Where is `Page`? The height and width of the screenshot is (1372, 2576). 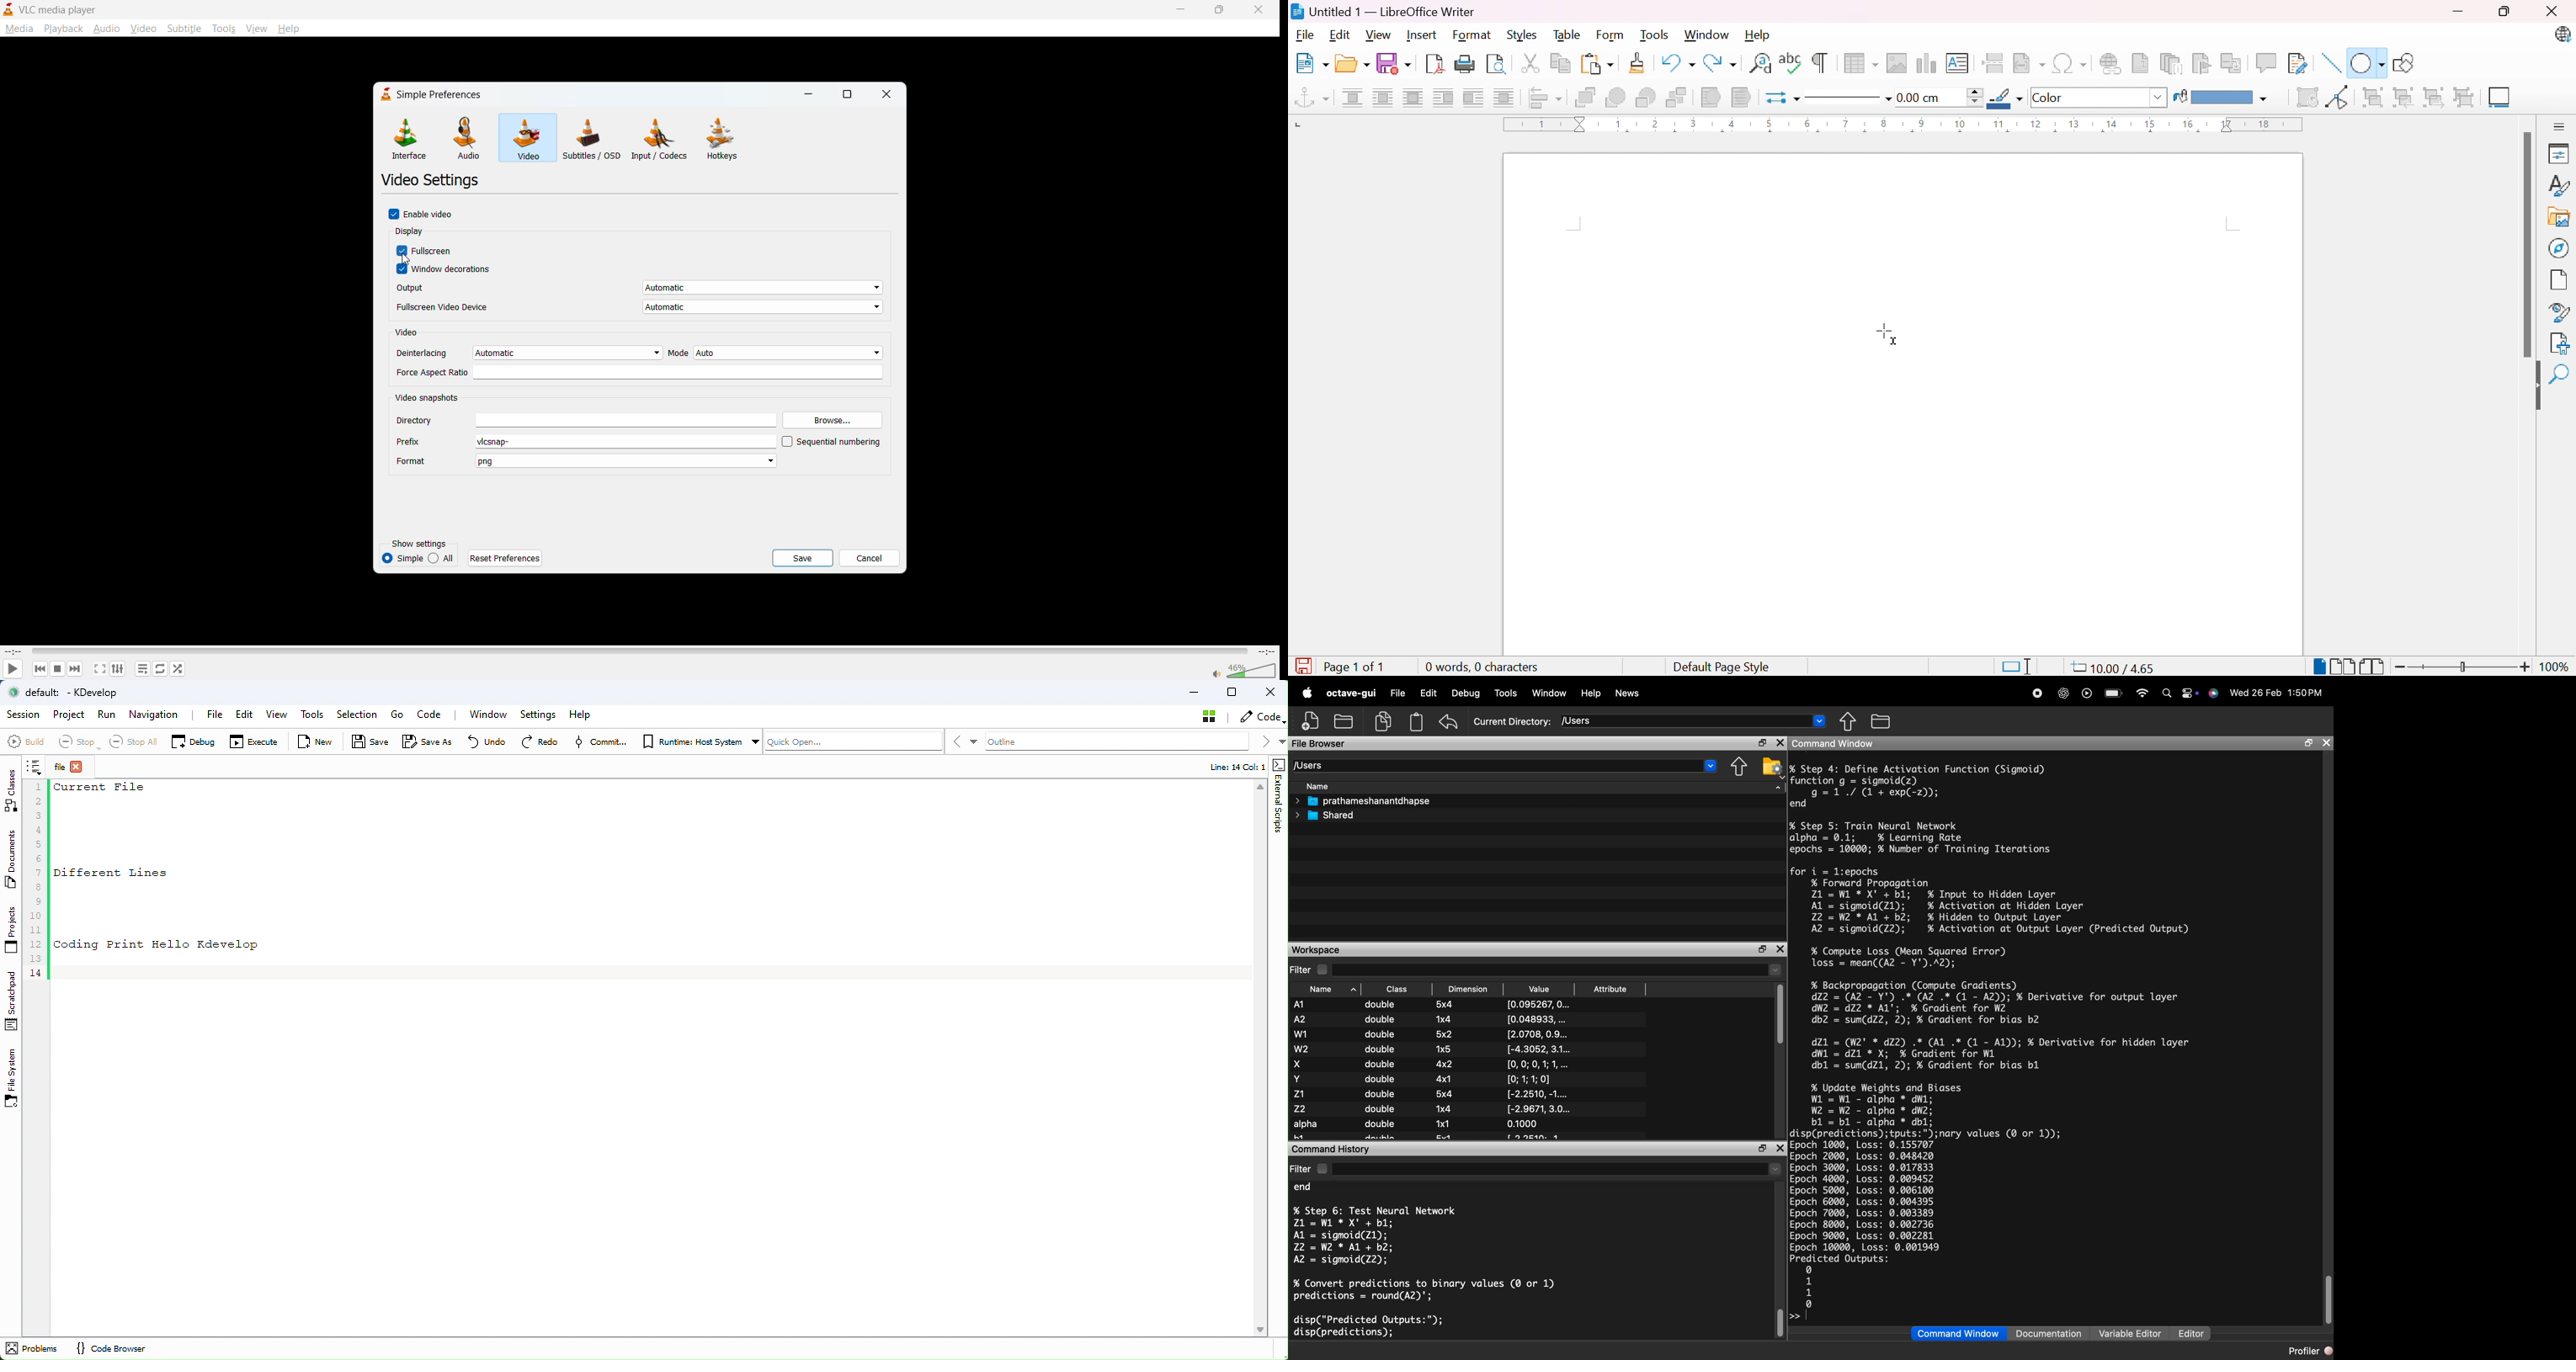
Page is located at coordinates (2559, 282).